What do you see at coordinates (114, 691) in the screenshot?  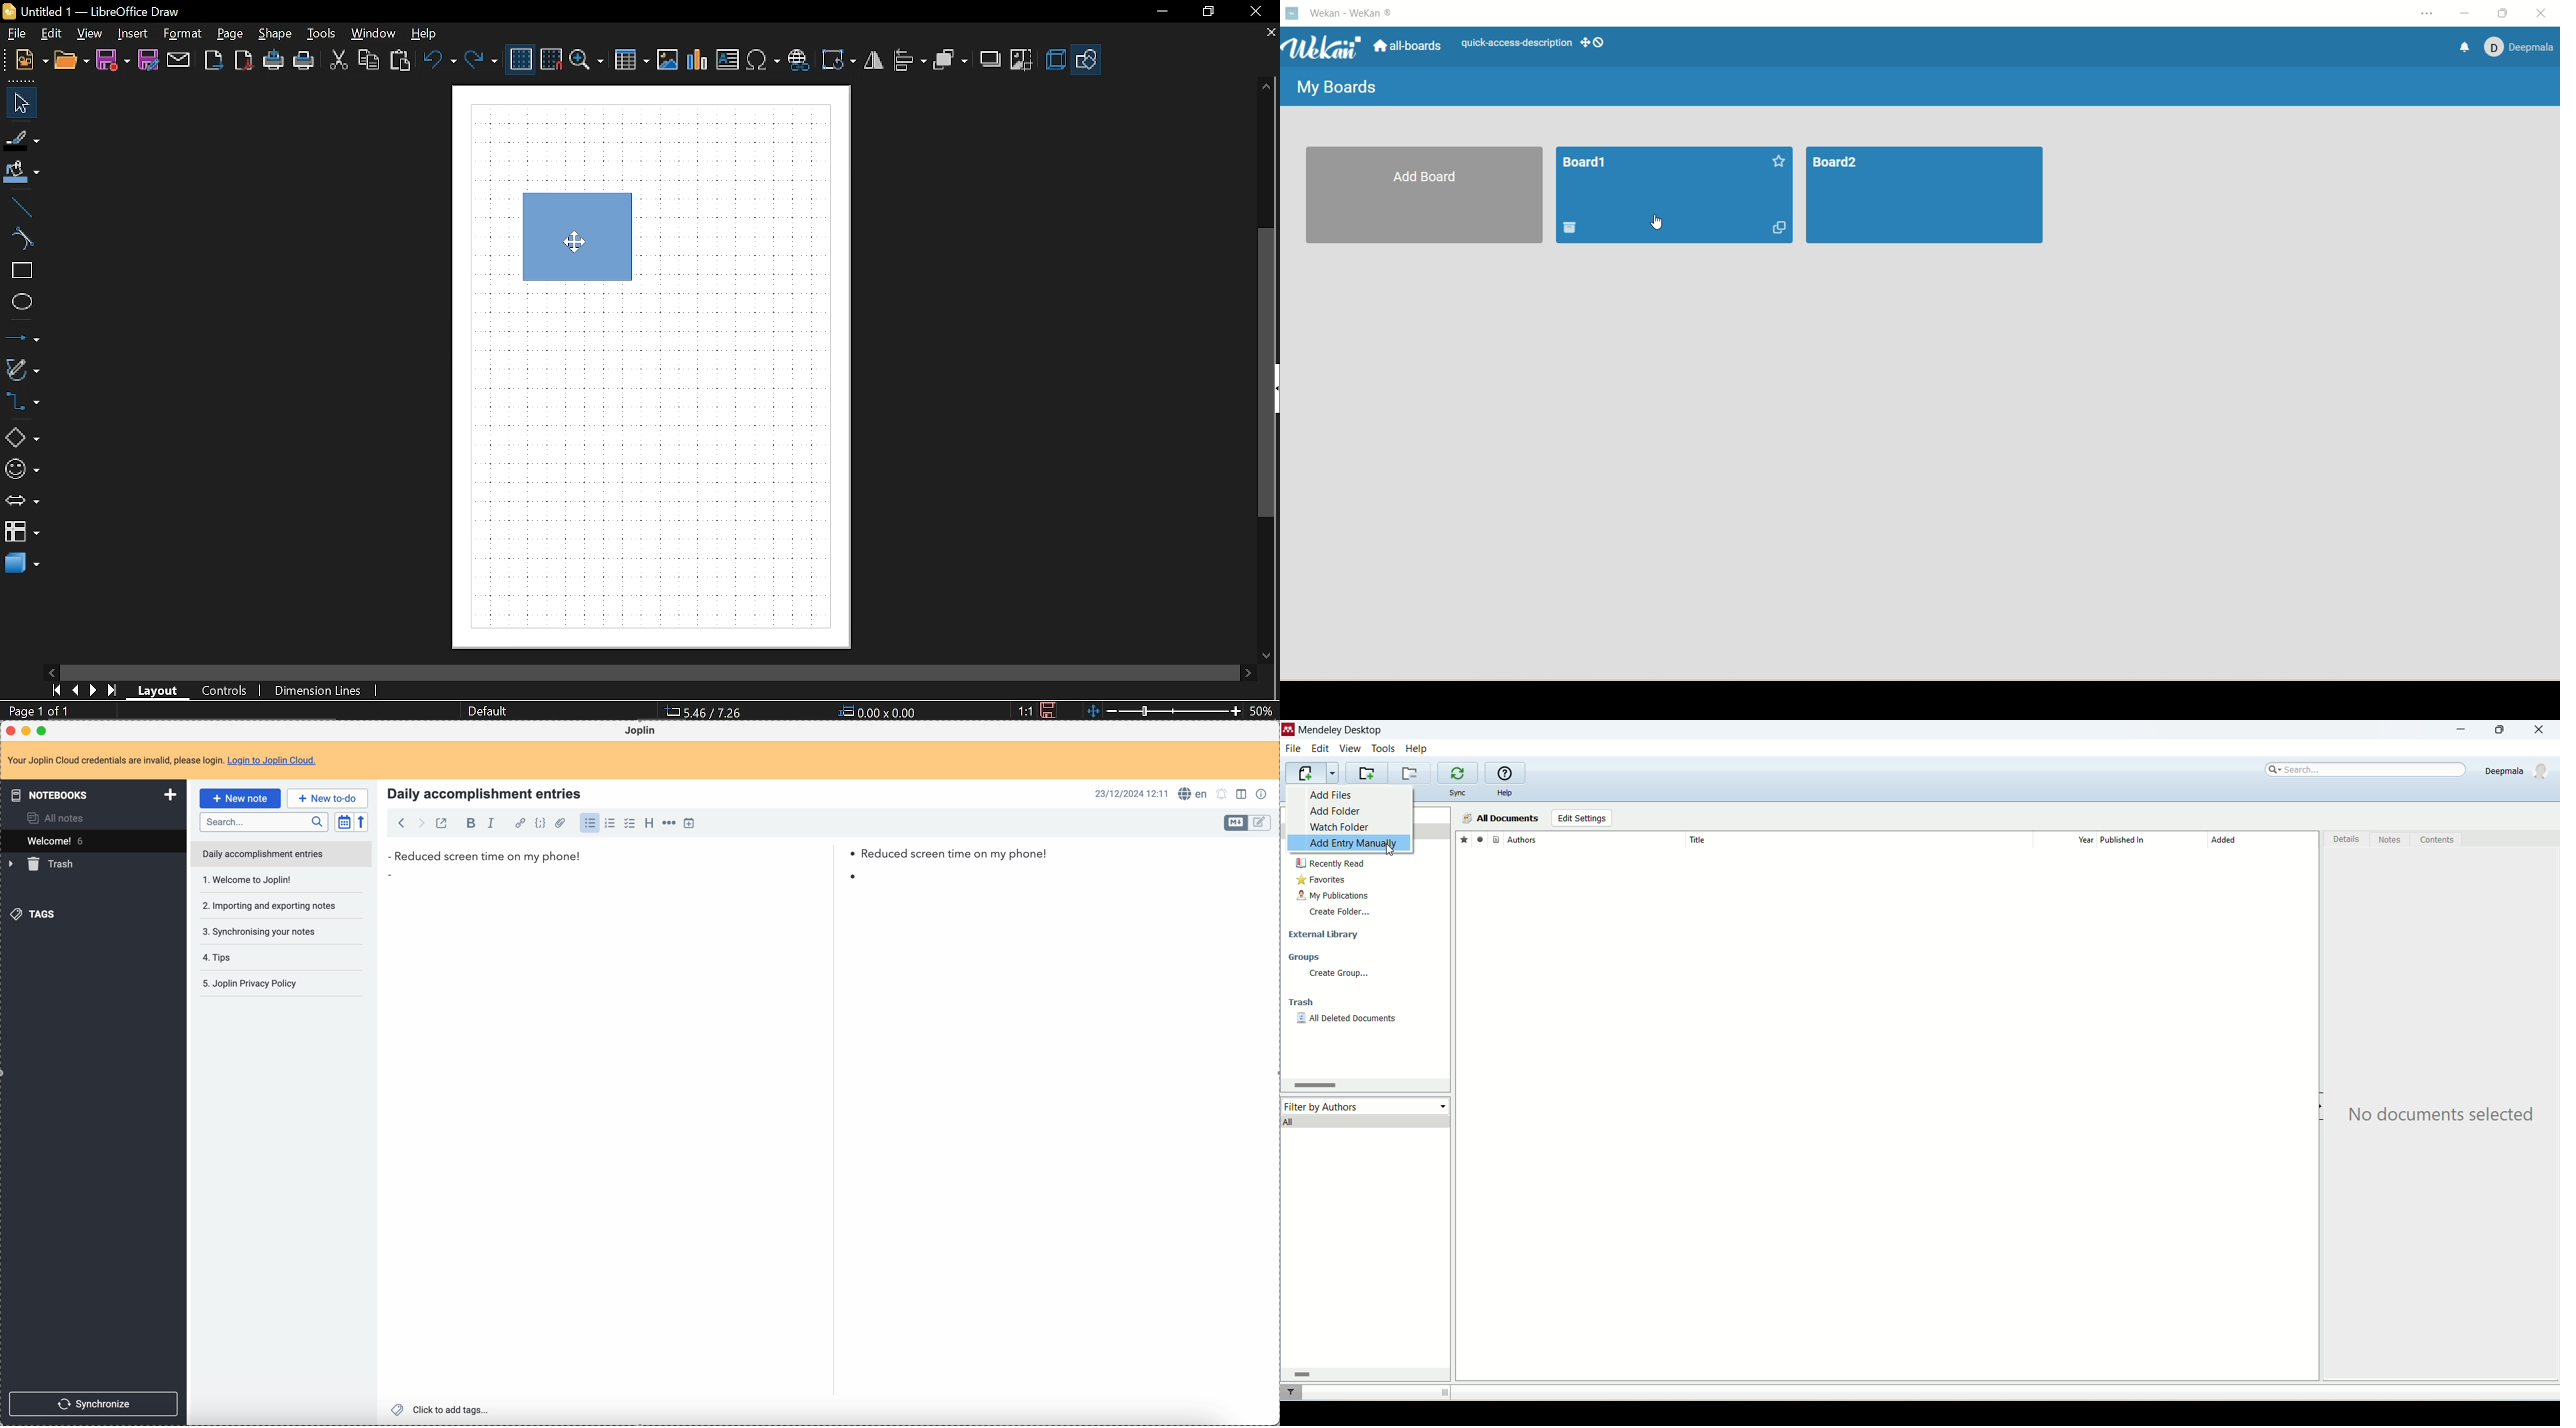 I see `go to last page` at bounding box center [114, 691].